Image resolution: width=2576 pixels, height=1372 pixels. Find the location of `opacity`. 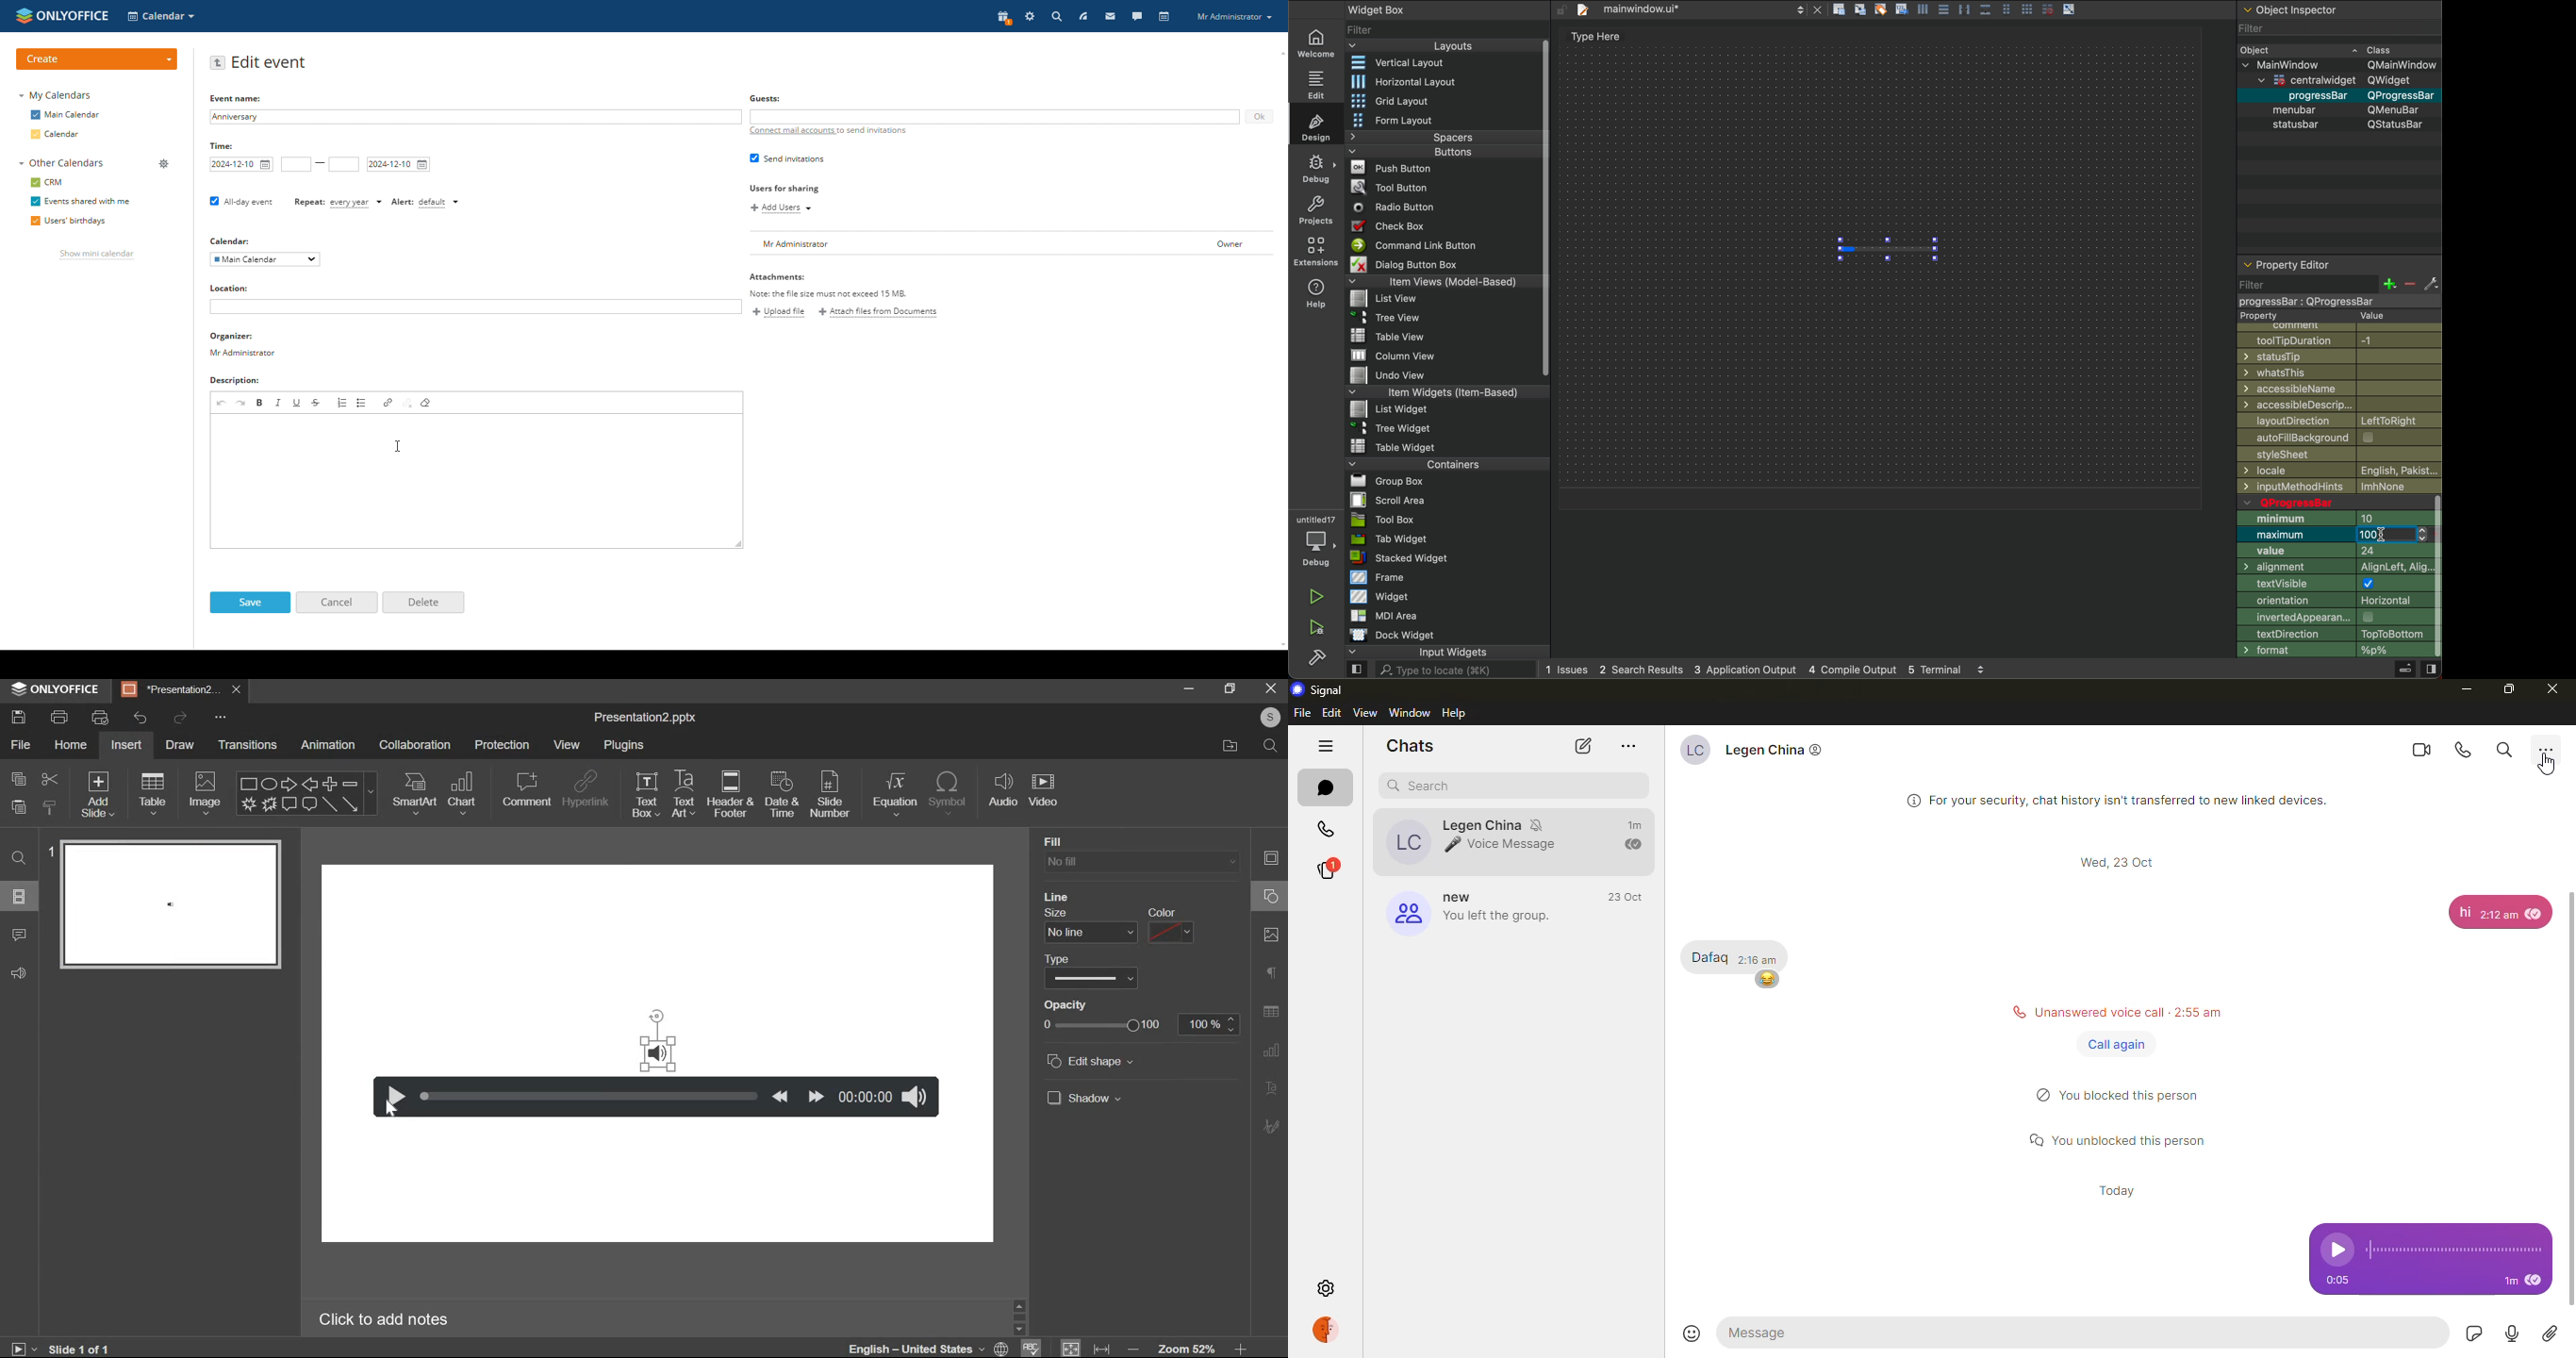

opacity is located at coordinates (1066, 1005).